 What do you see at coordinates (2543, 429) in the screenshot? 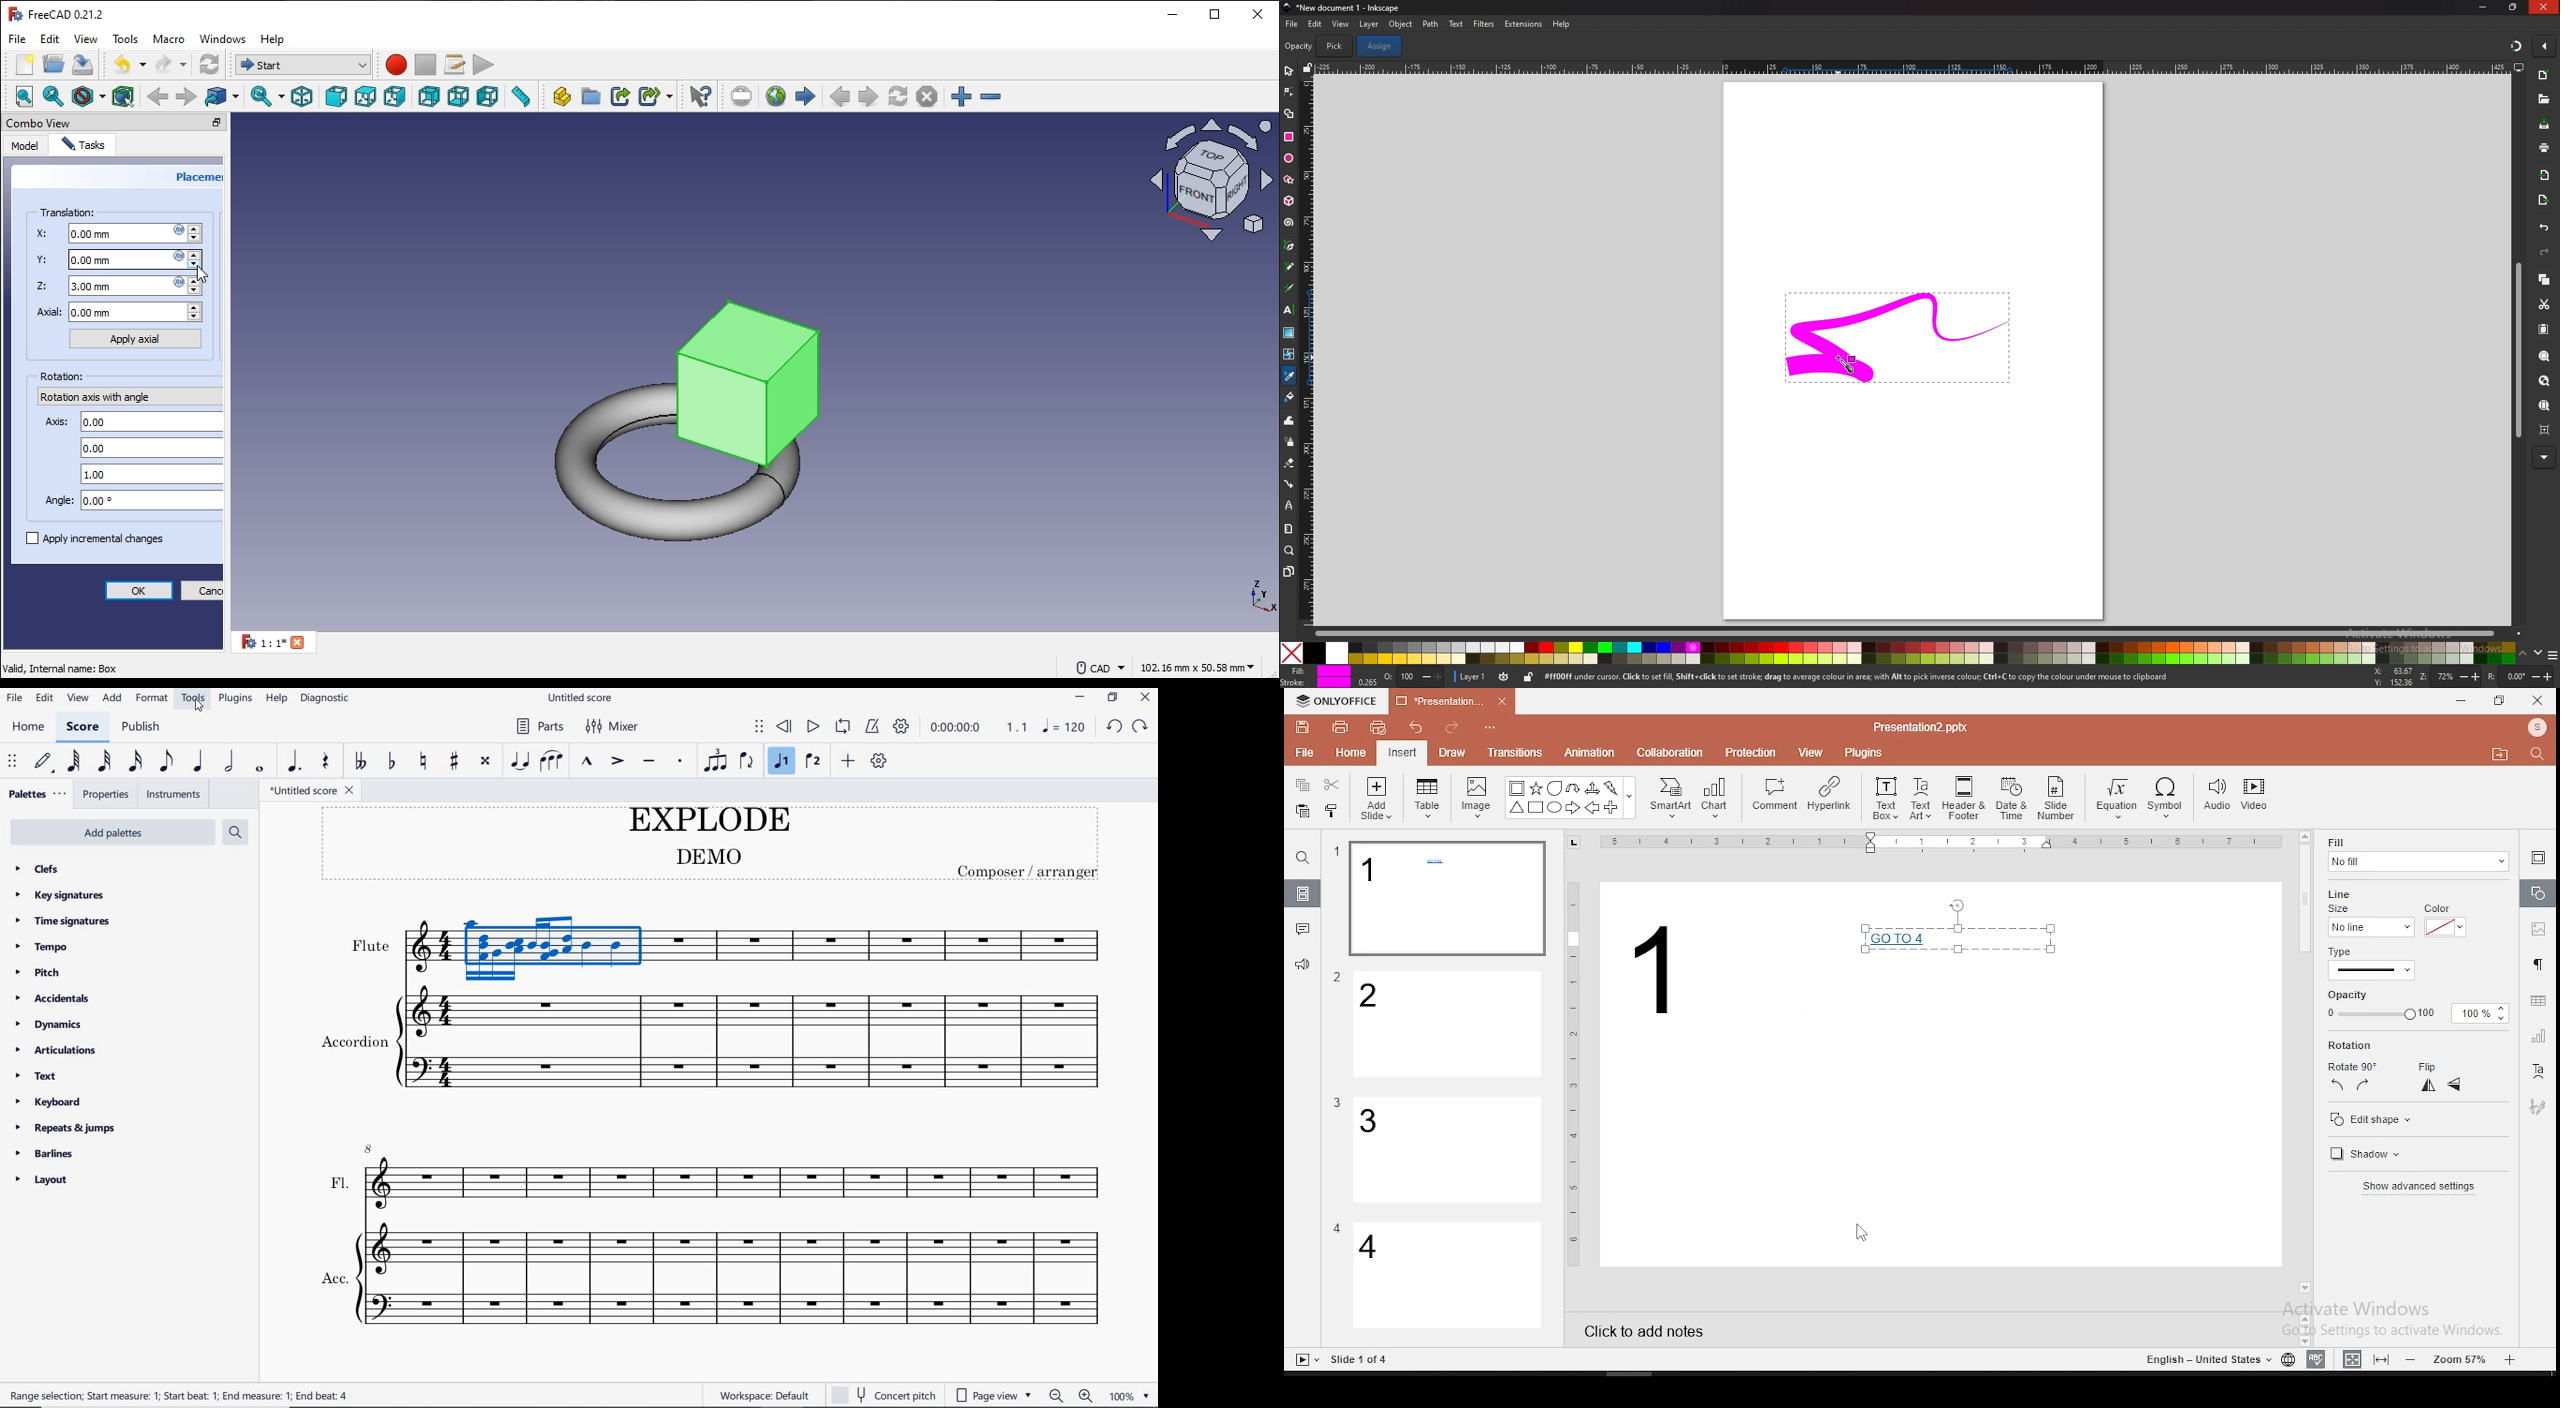
I see `zoom centre page` at bounding box center [2543, 429].